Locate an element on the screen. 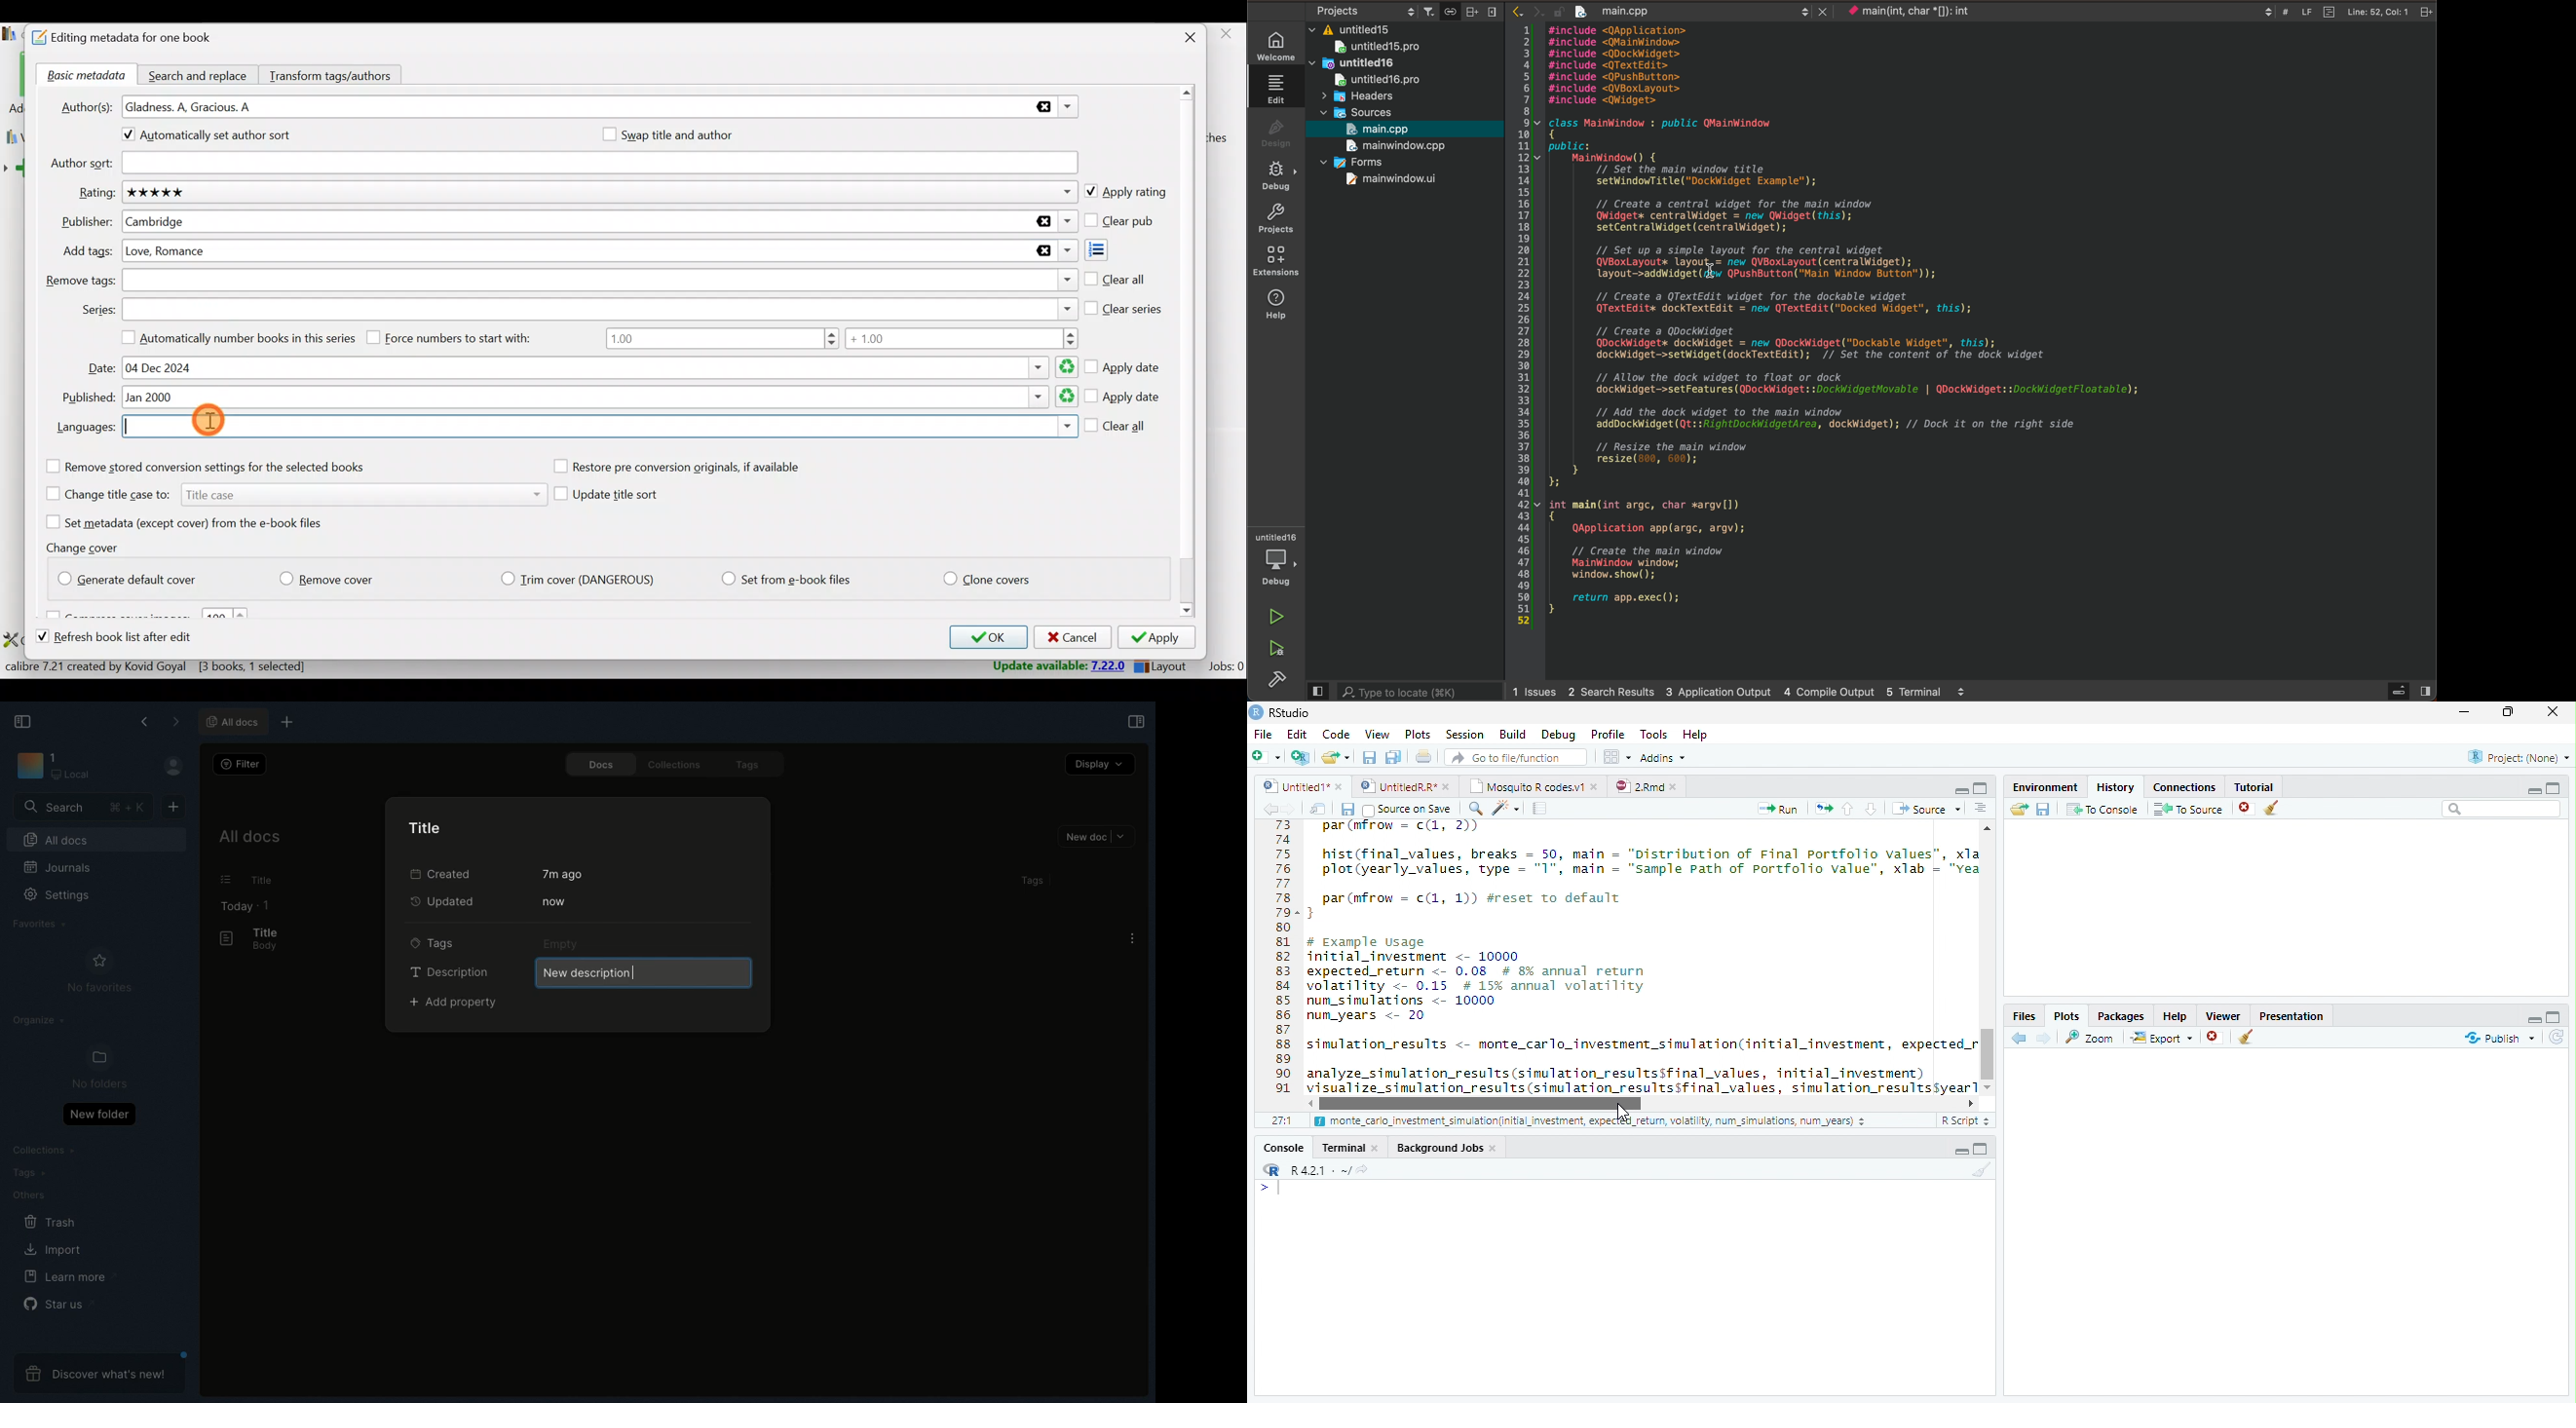  Apply rating is located at coordinates (1125, 193).